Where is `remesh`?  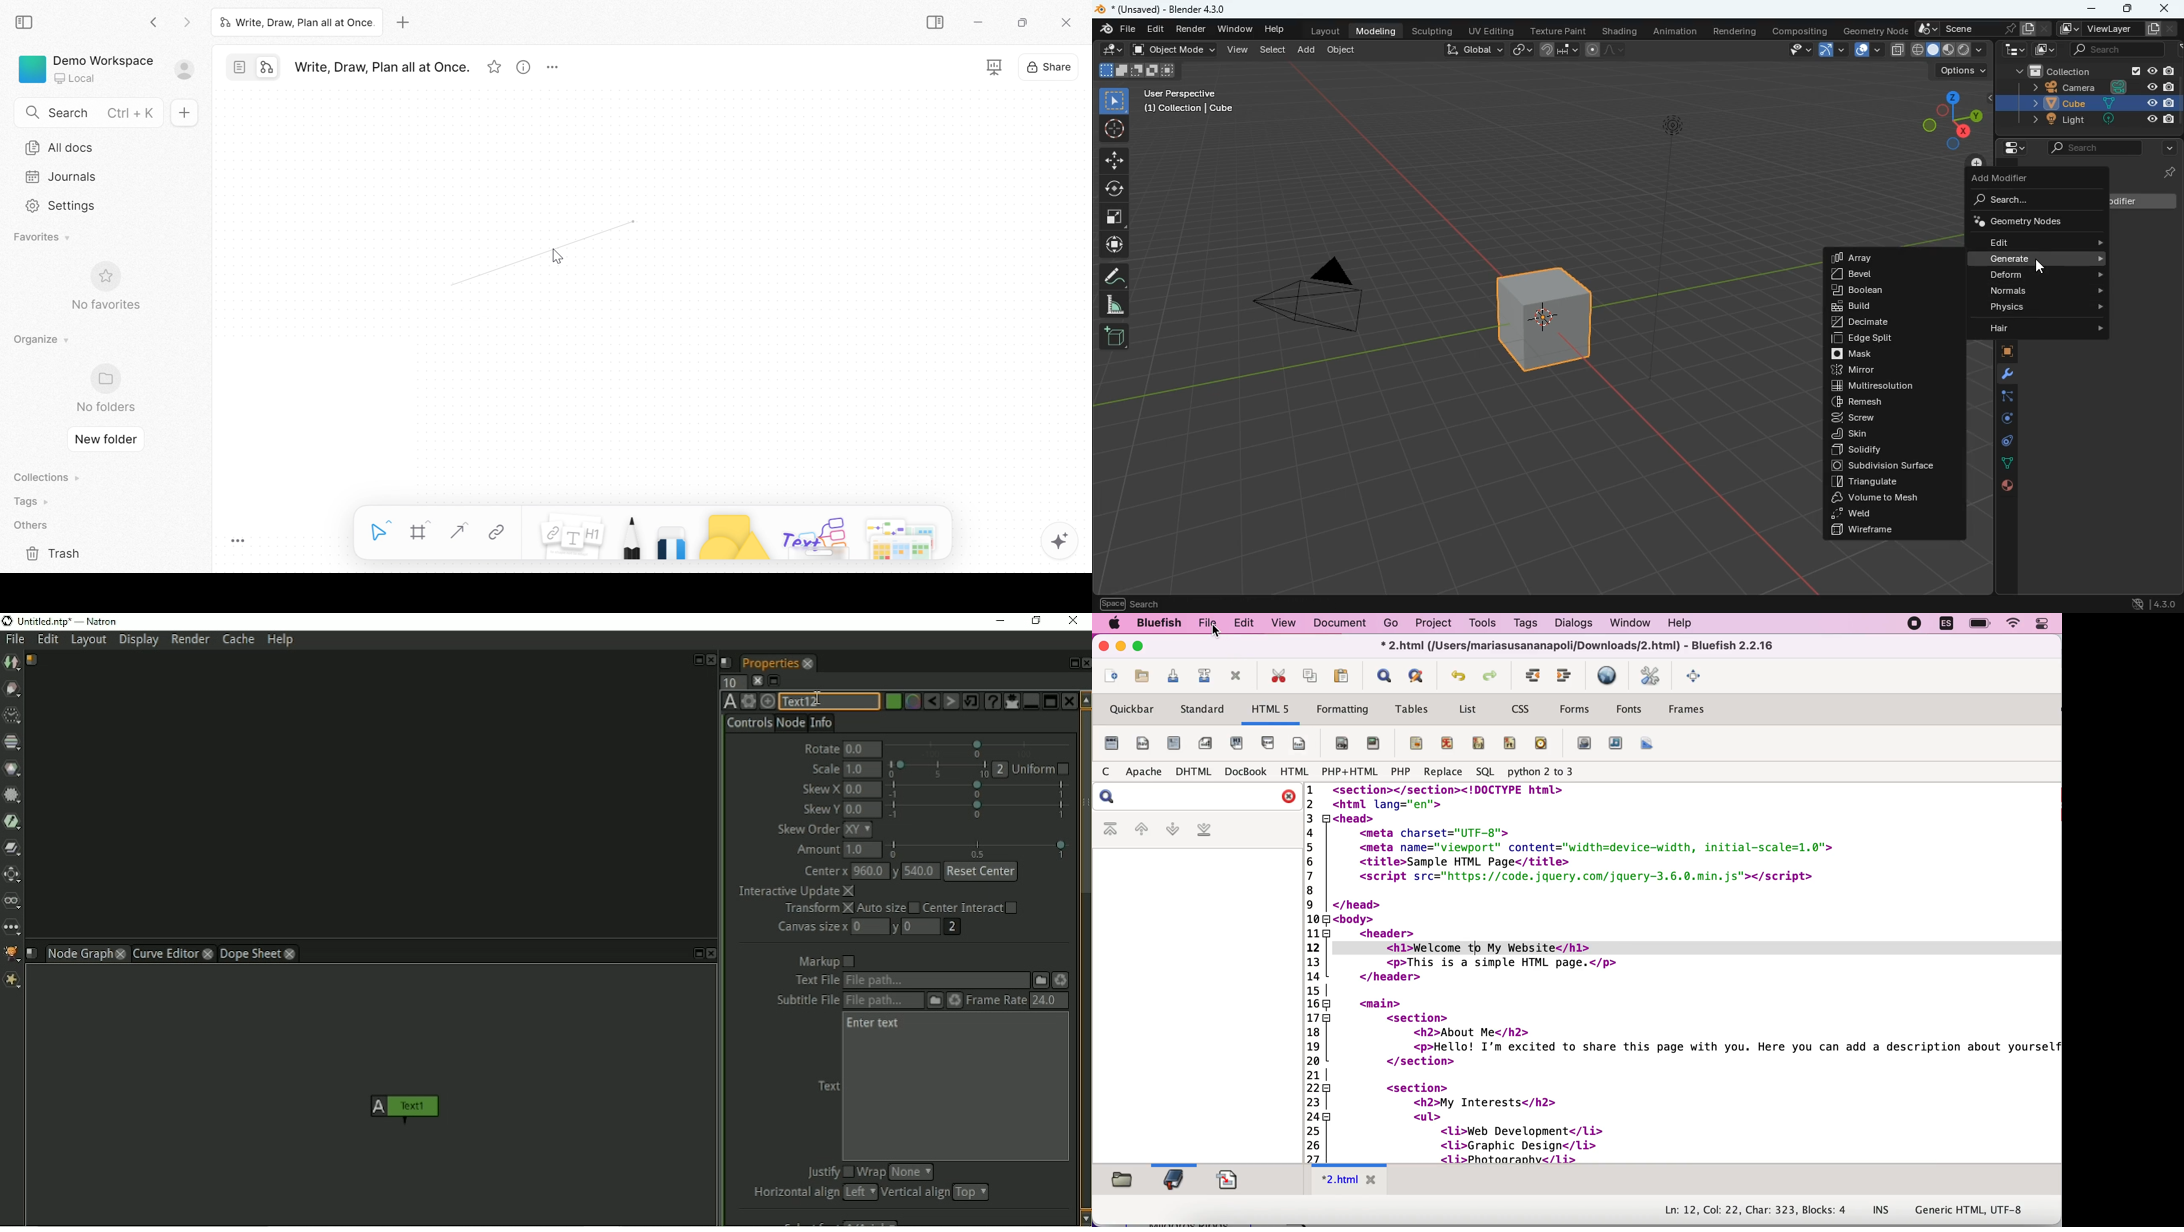
remesh is located at coordinates (1887, 401).